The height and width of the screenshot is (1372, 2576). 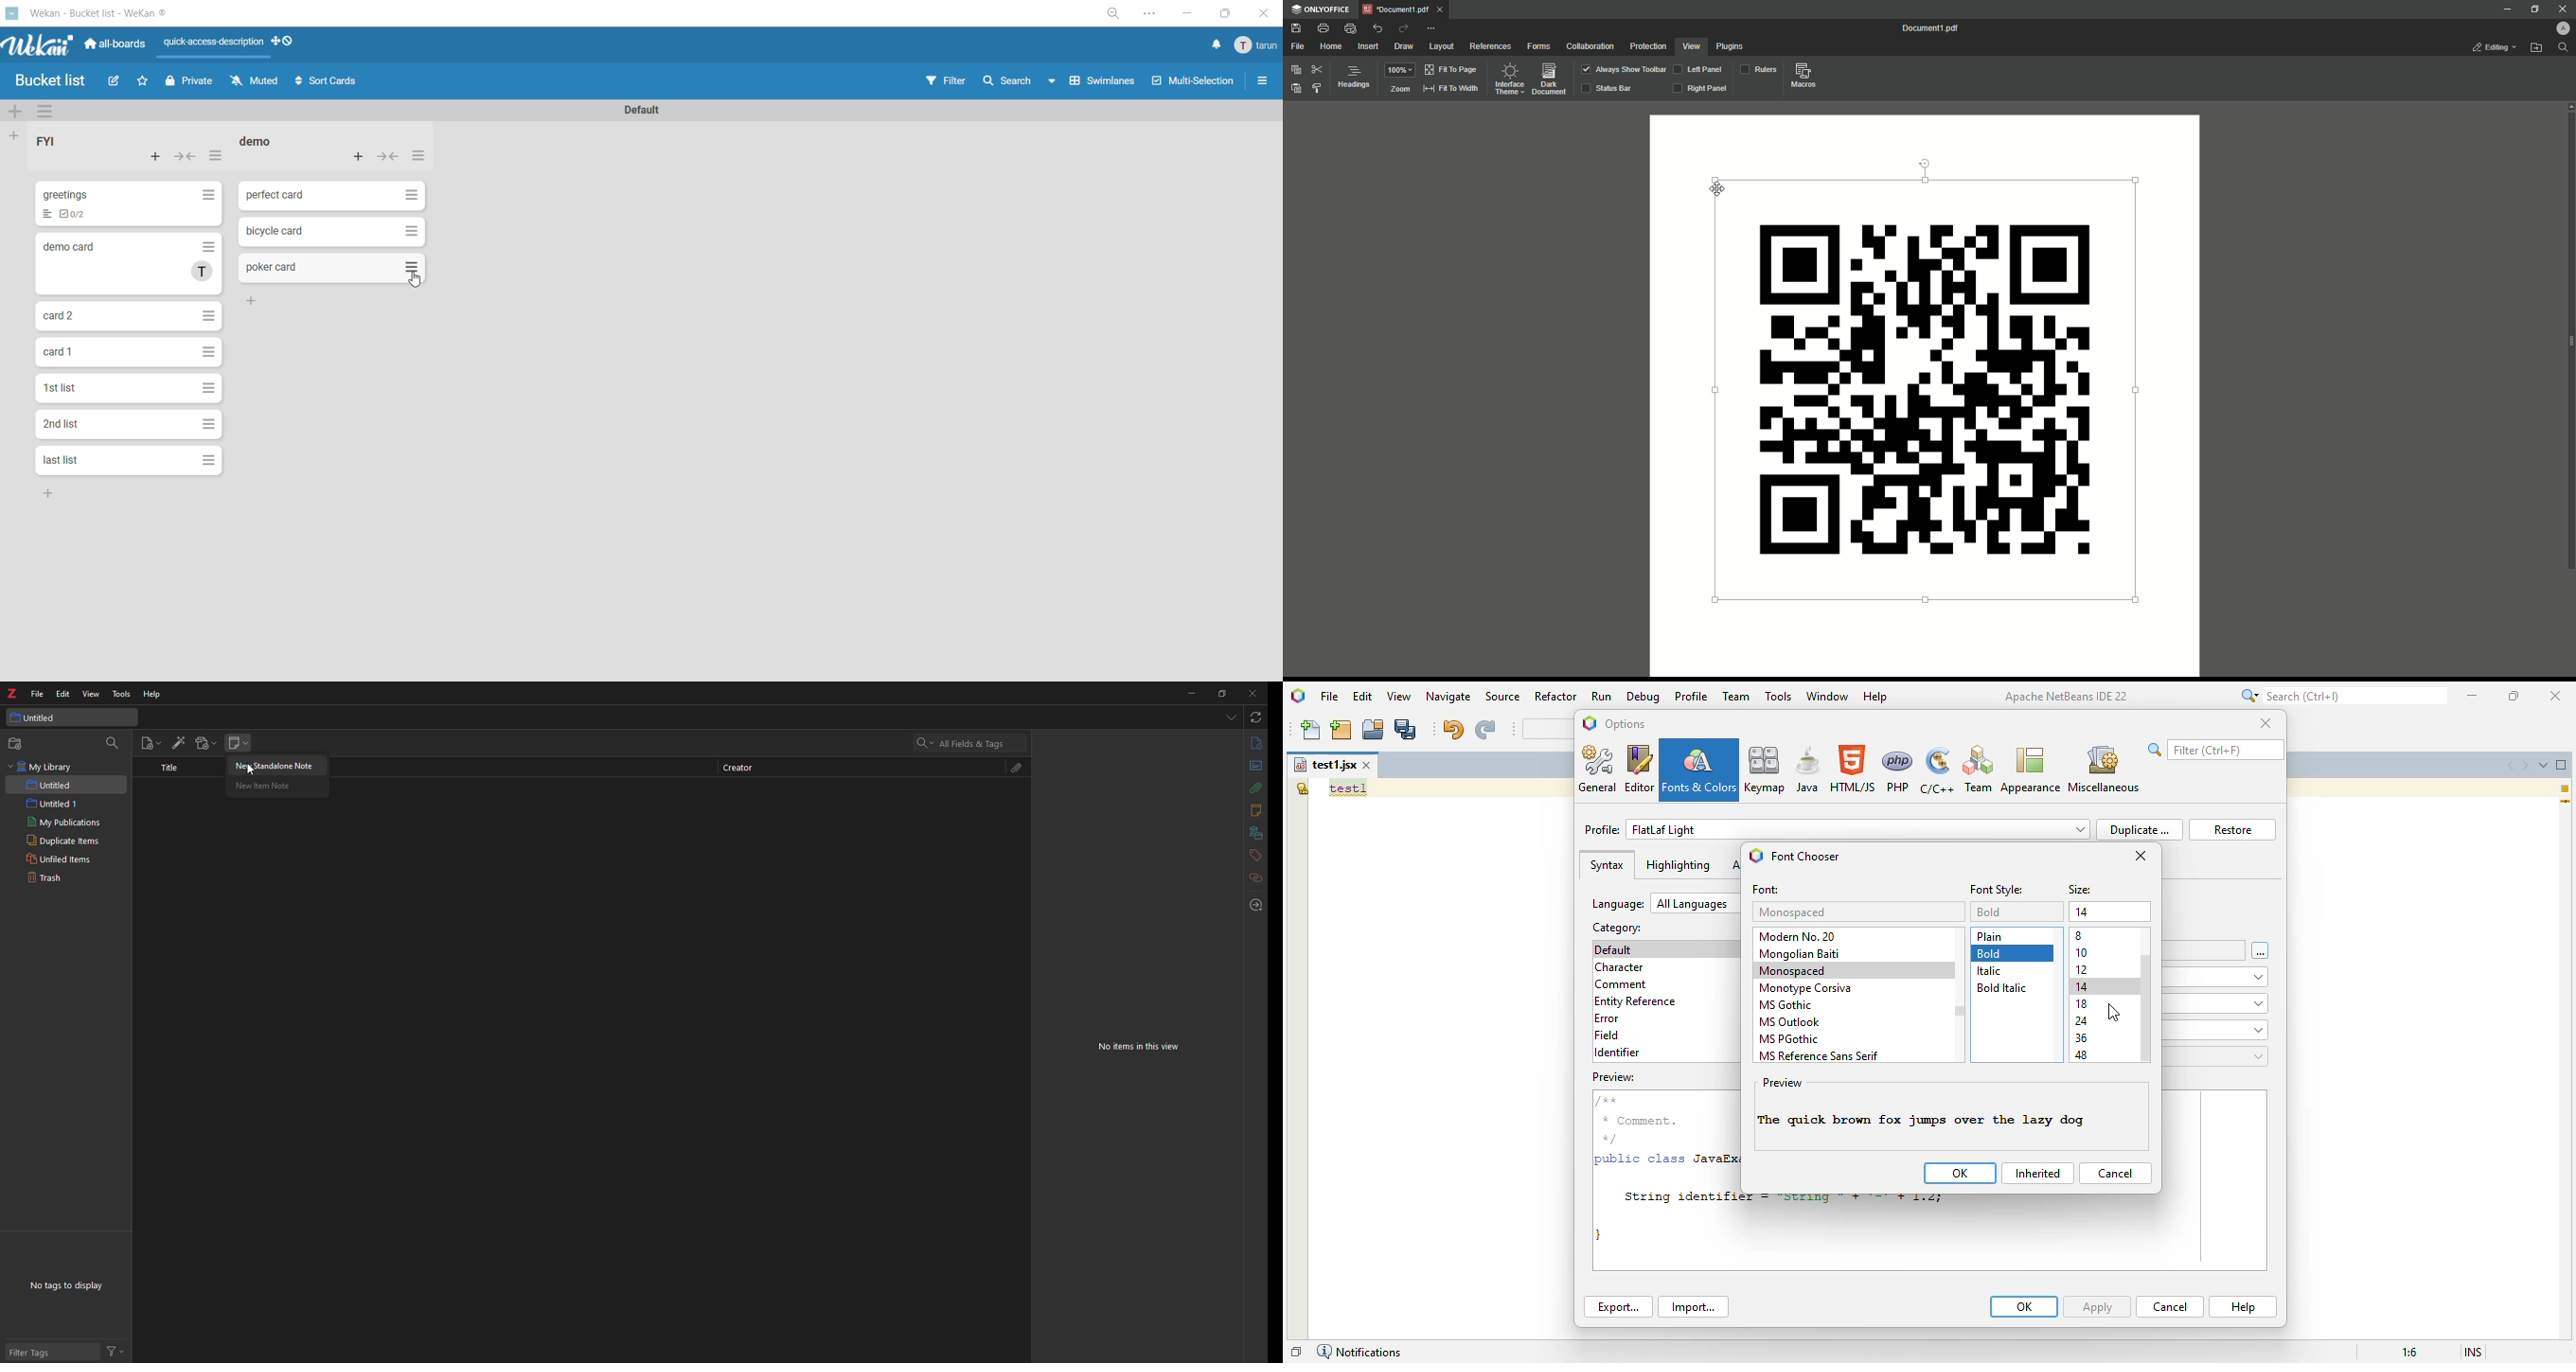 I want to click on demo card, so click(x=76, y=248).